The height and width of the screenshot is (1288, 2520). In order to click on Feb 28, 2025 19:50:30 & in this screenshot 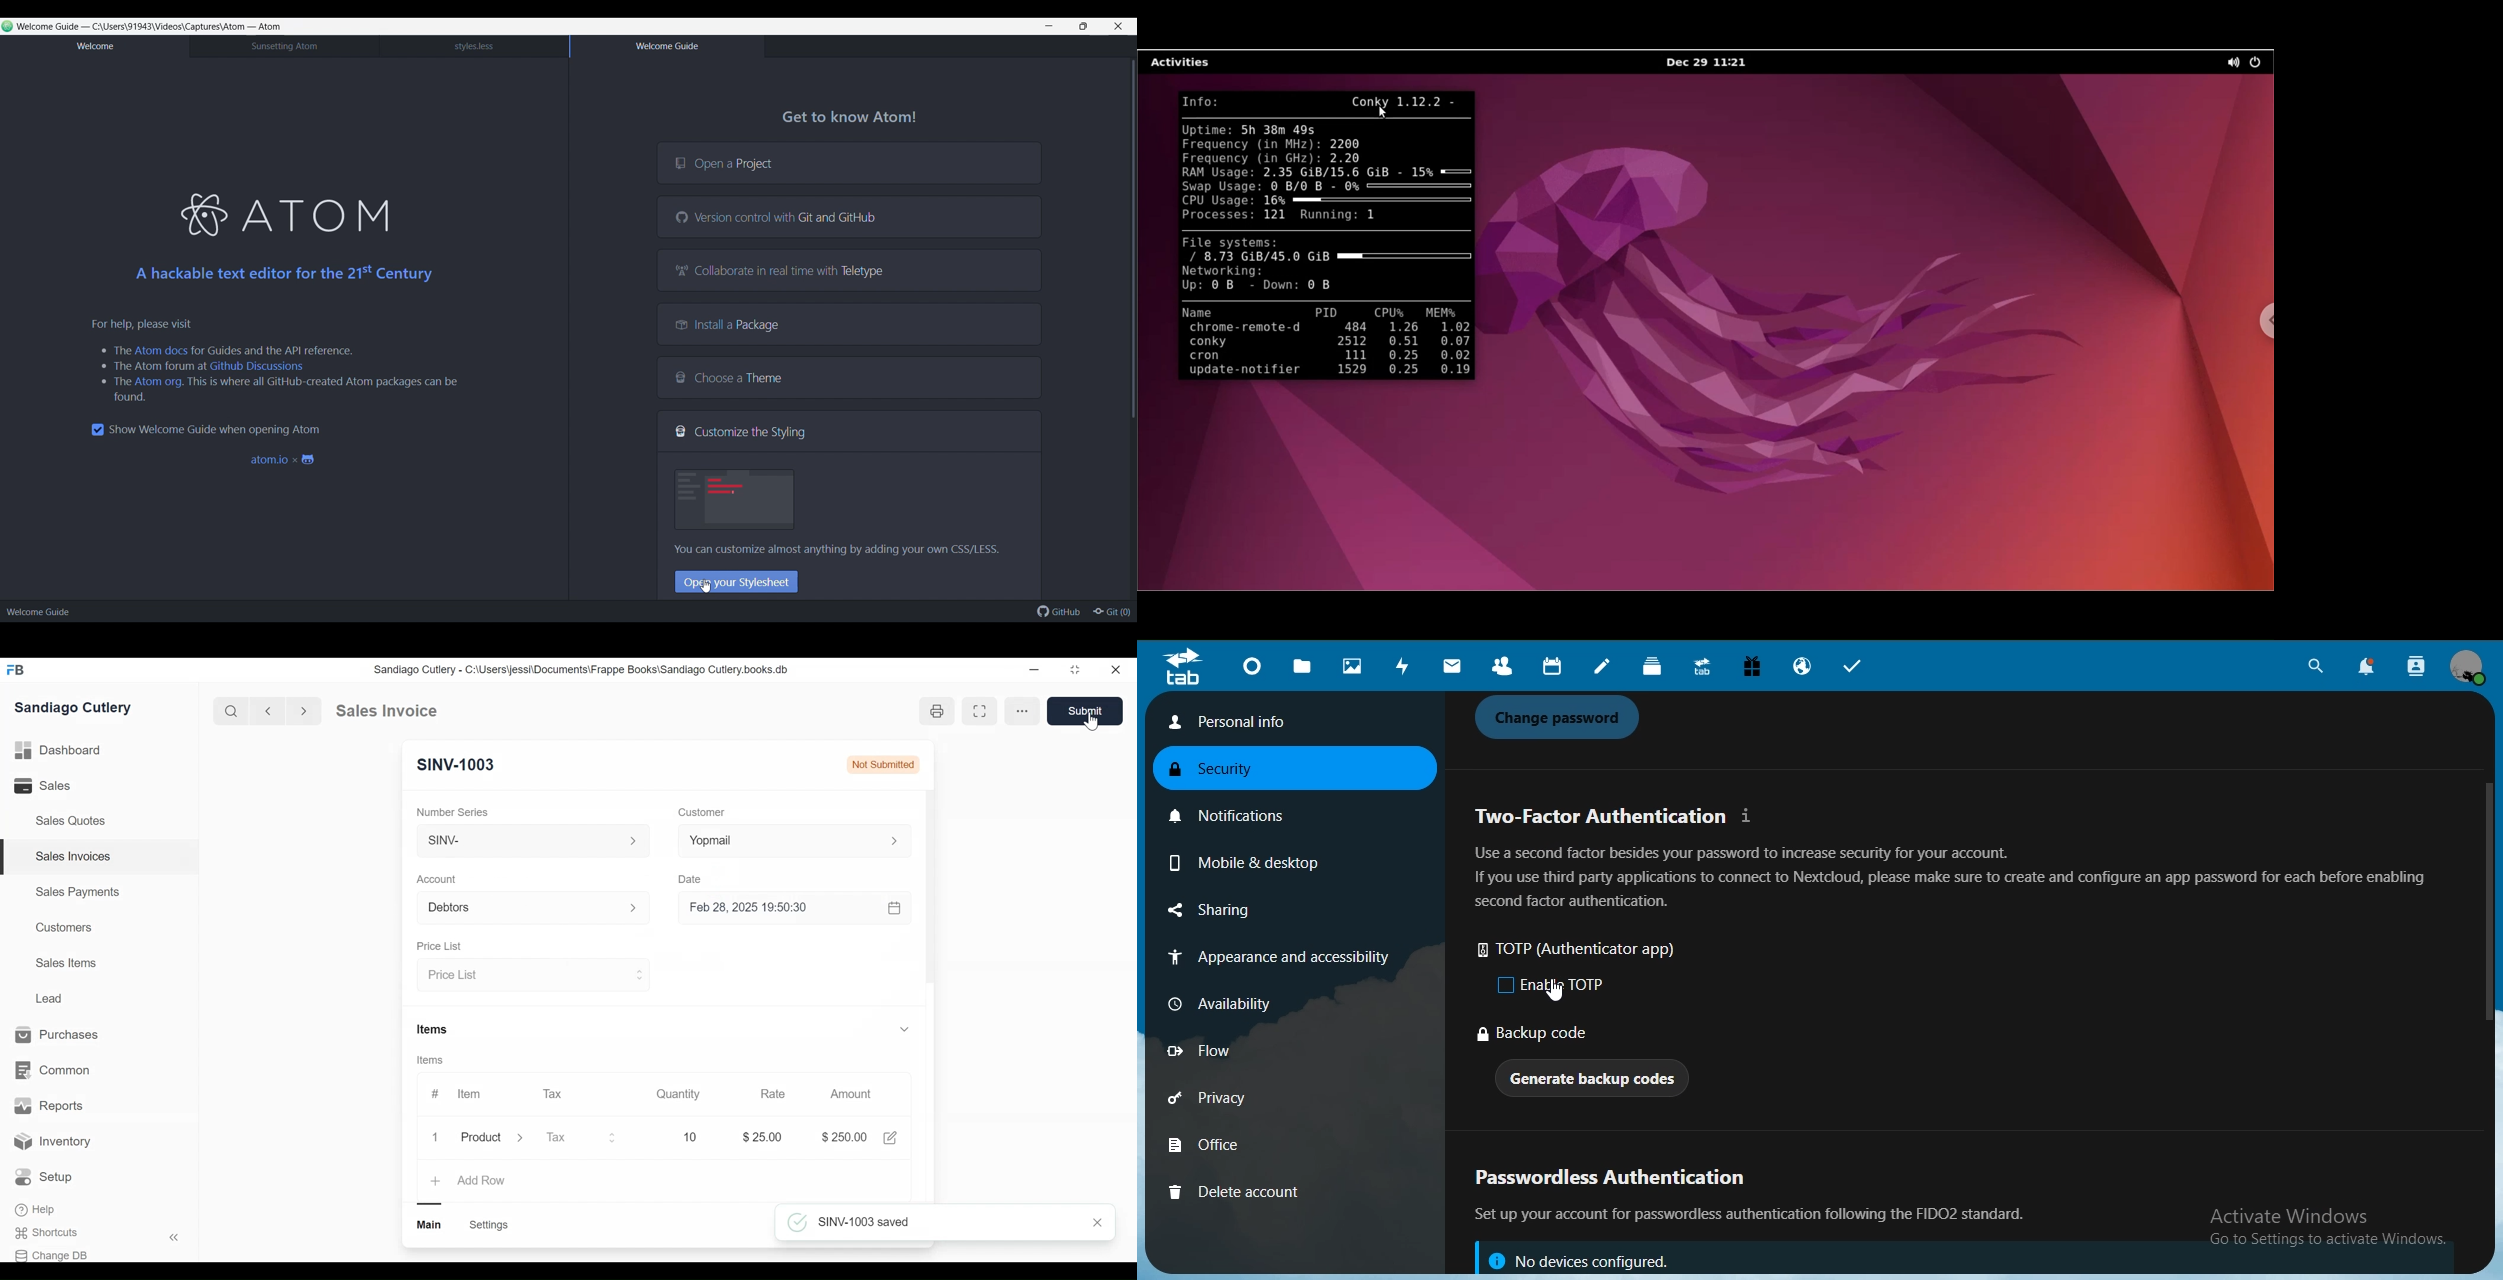, I will do `click(798, 909)`.